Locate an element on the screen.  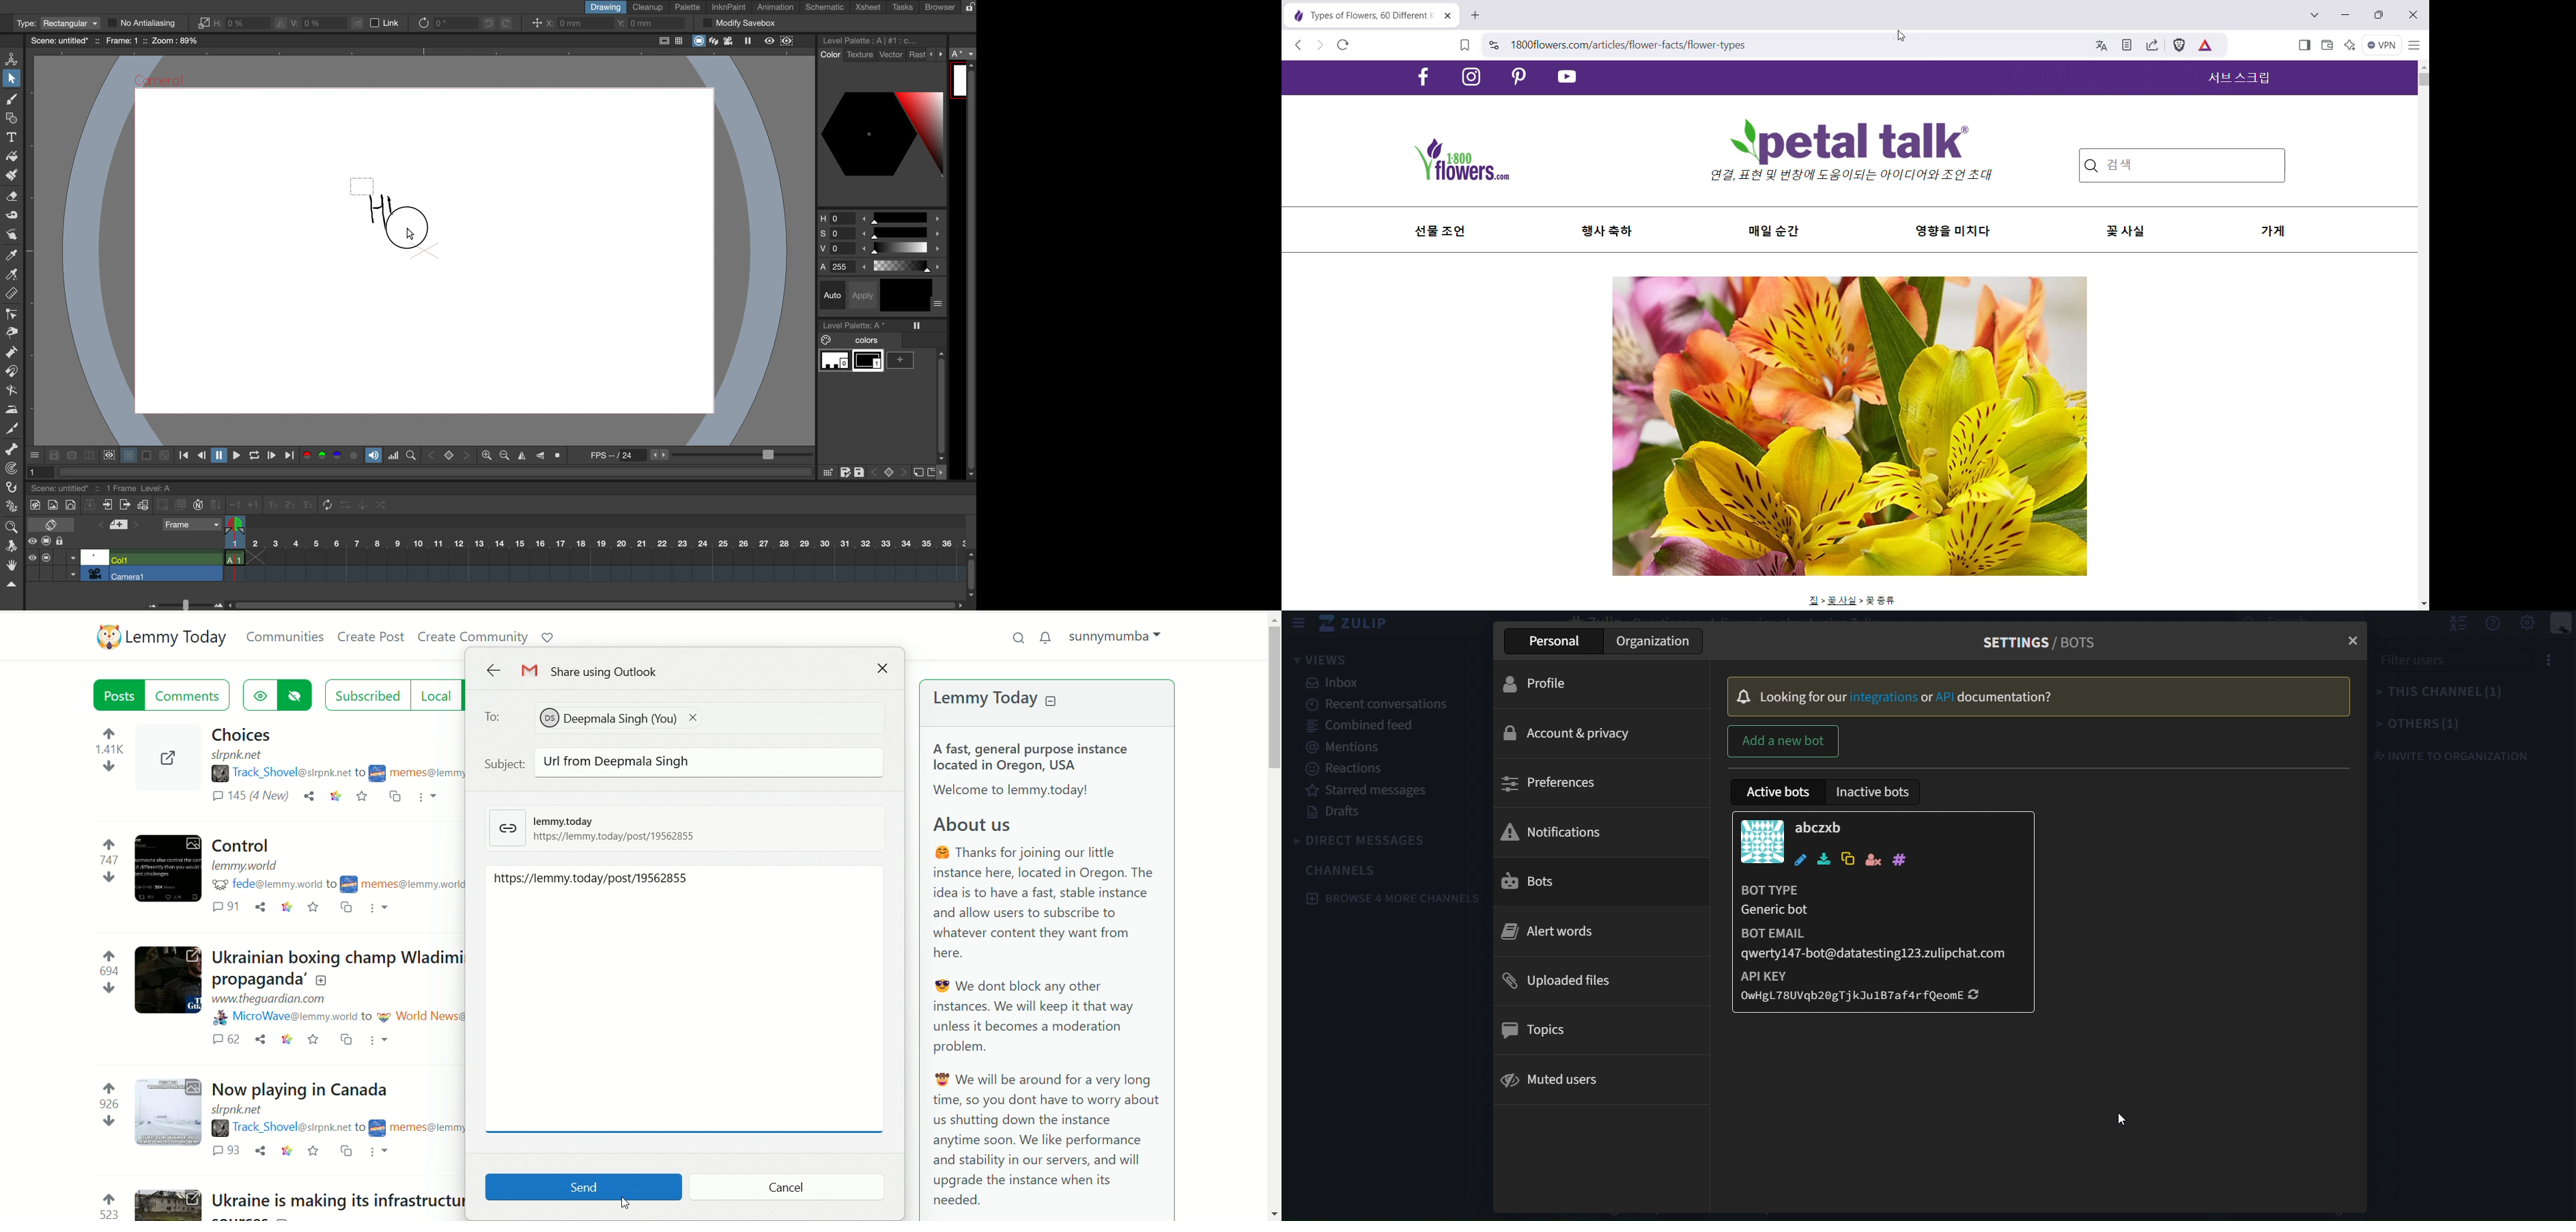
hand tool is located at coordinates (11, 566).